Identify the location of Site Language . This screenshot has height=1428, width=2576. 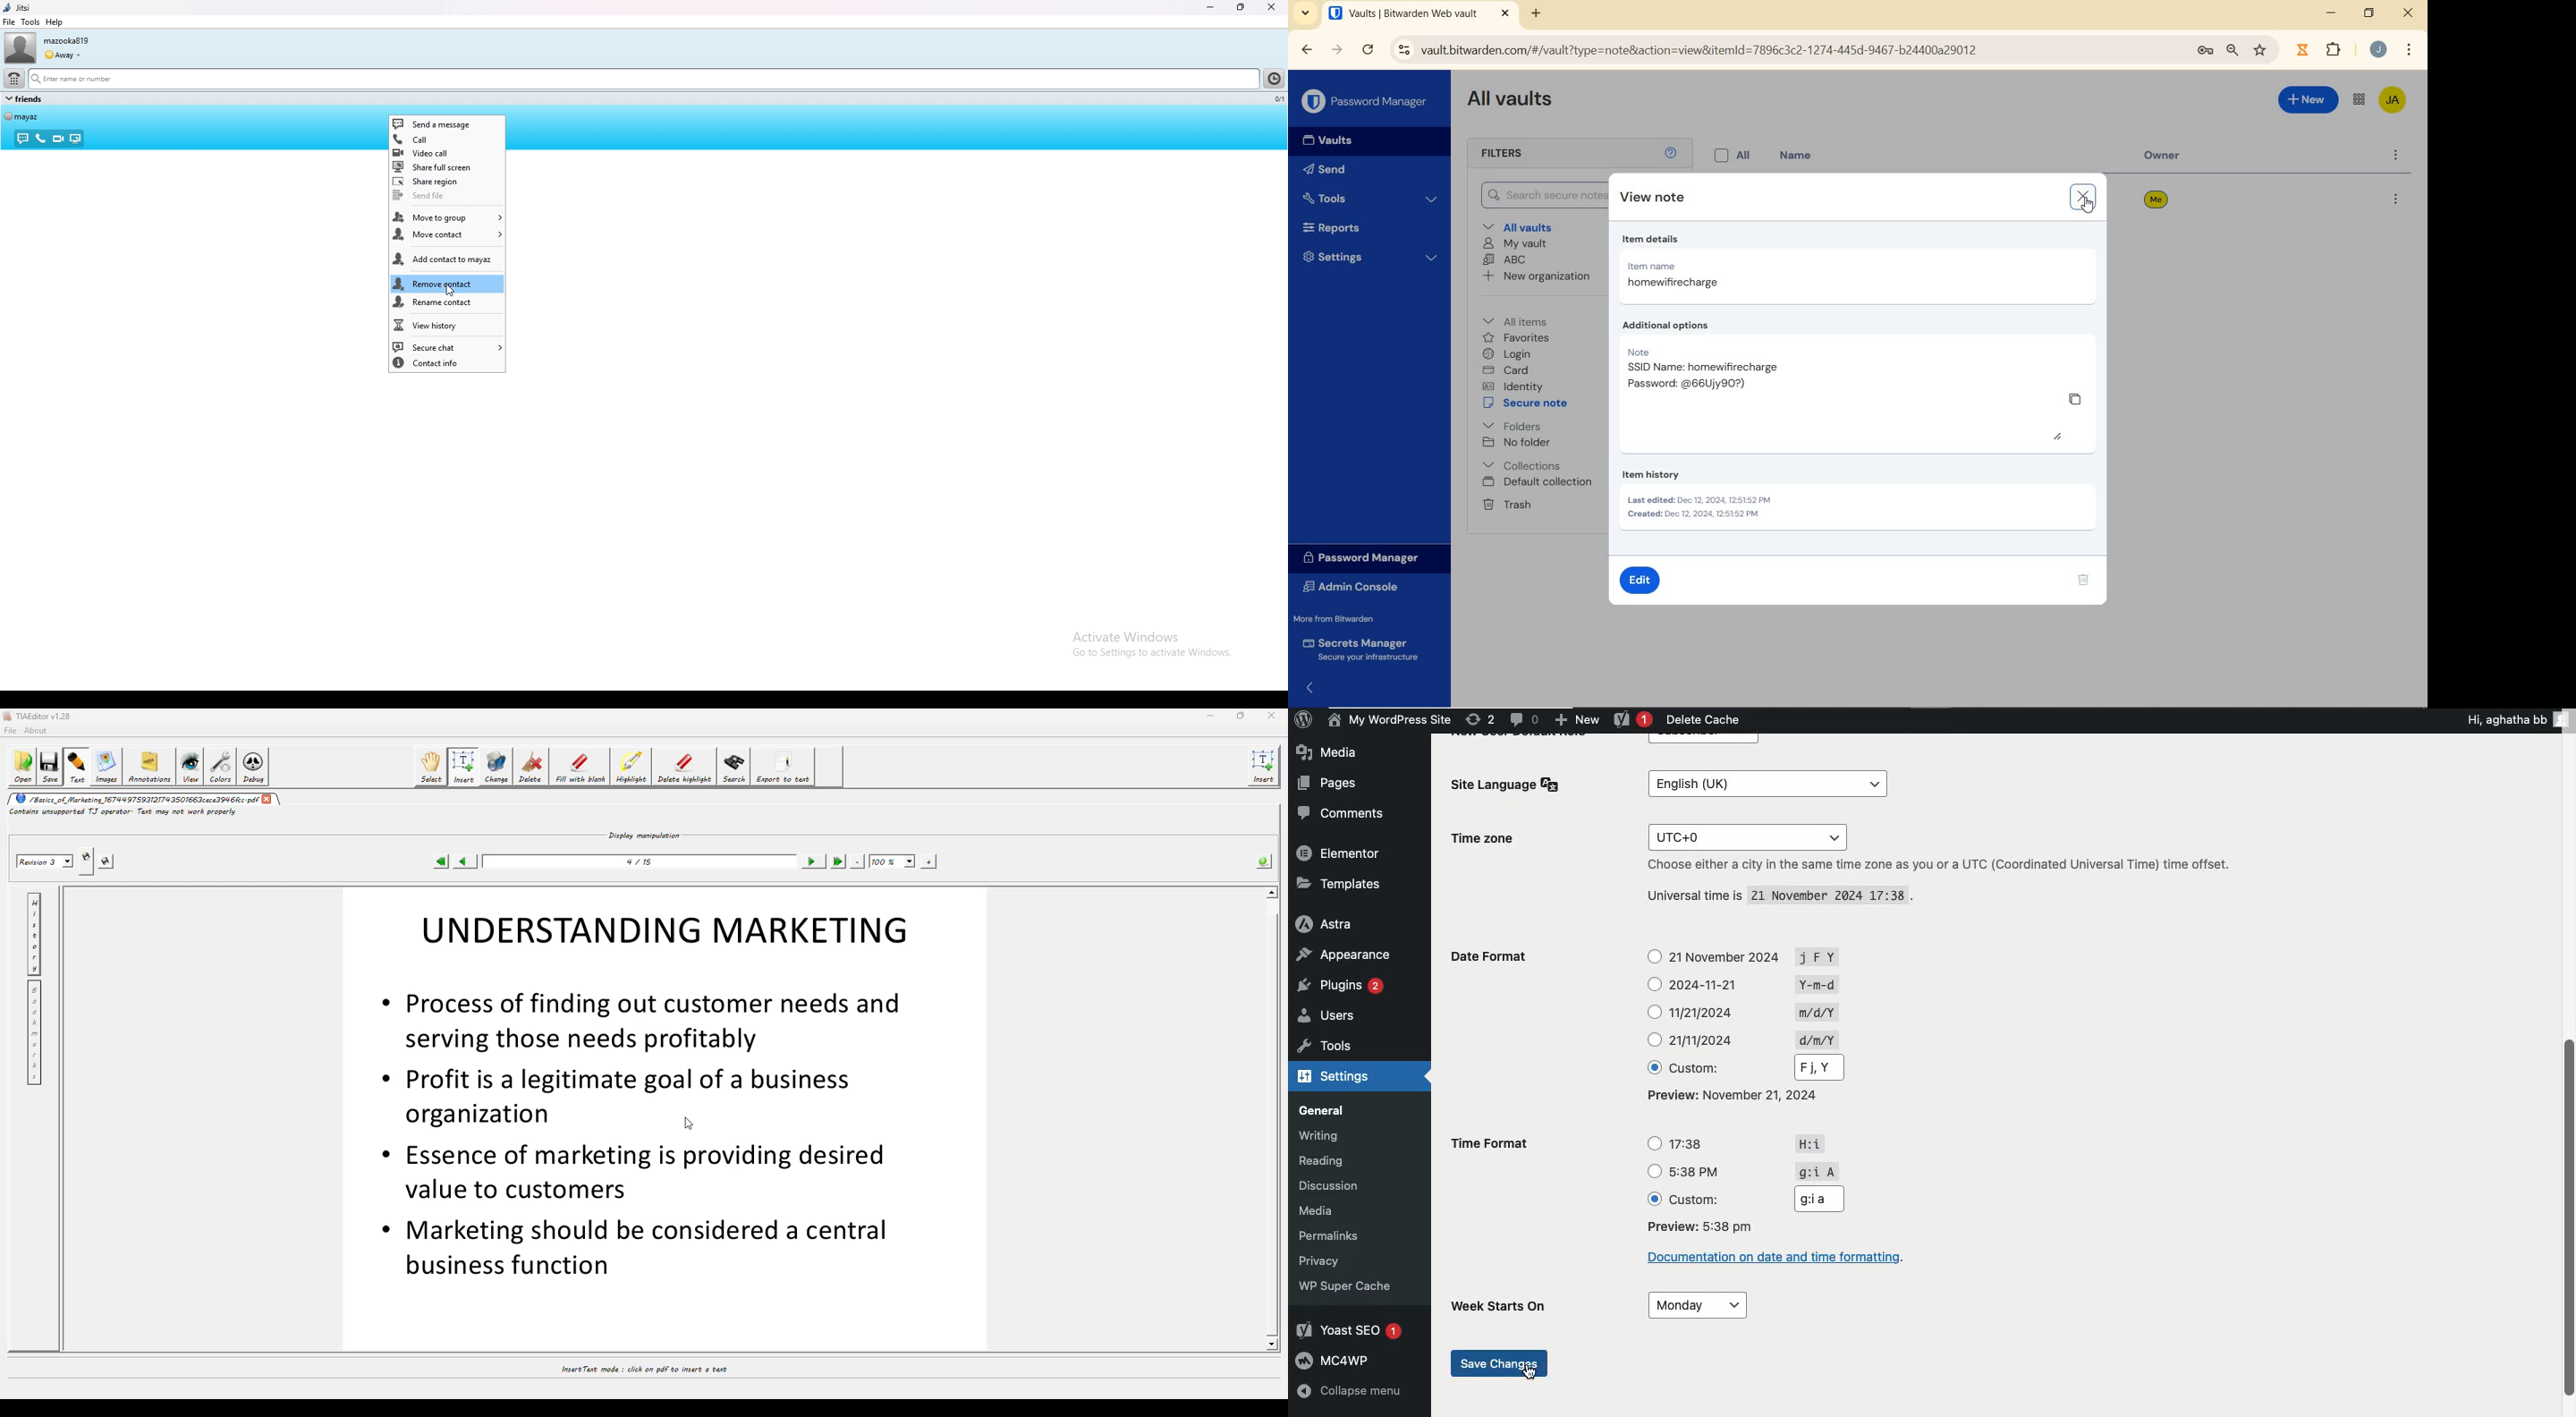
(1510, 785).